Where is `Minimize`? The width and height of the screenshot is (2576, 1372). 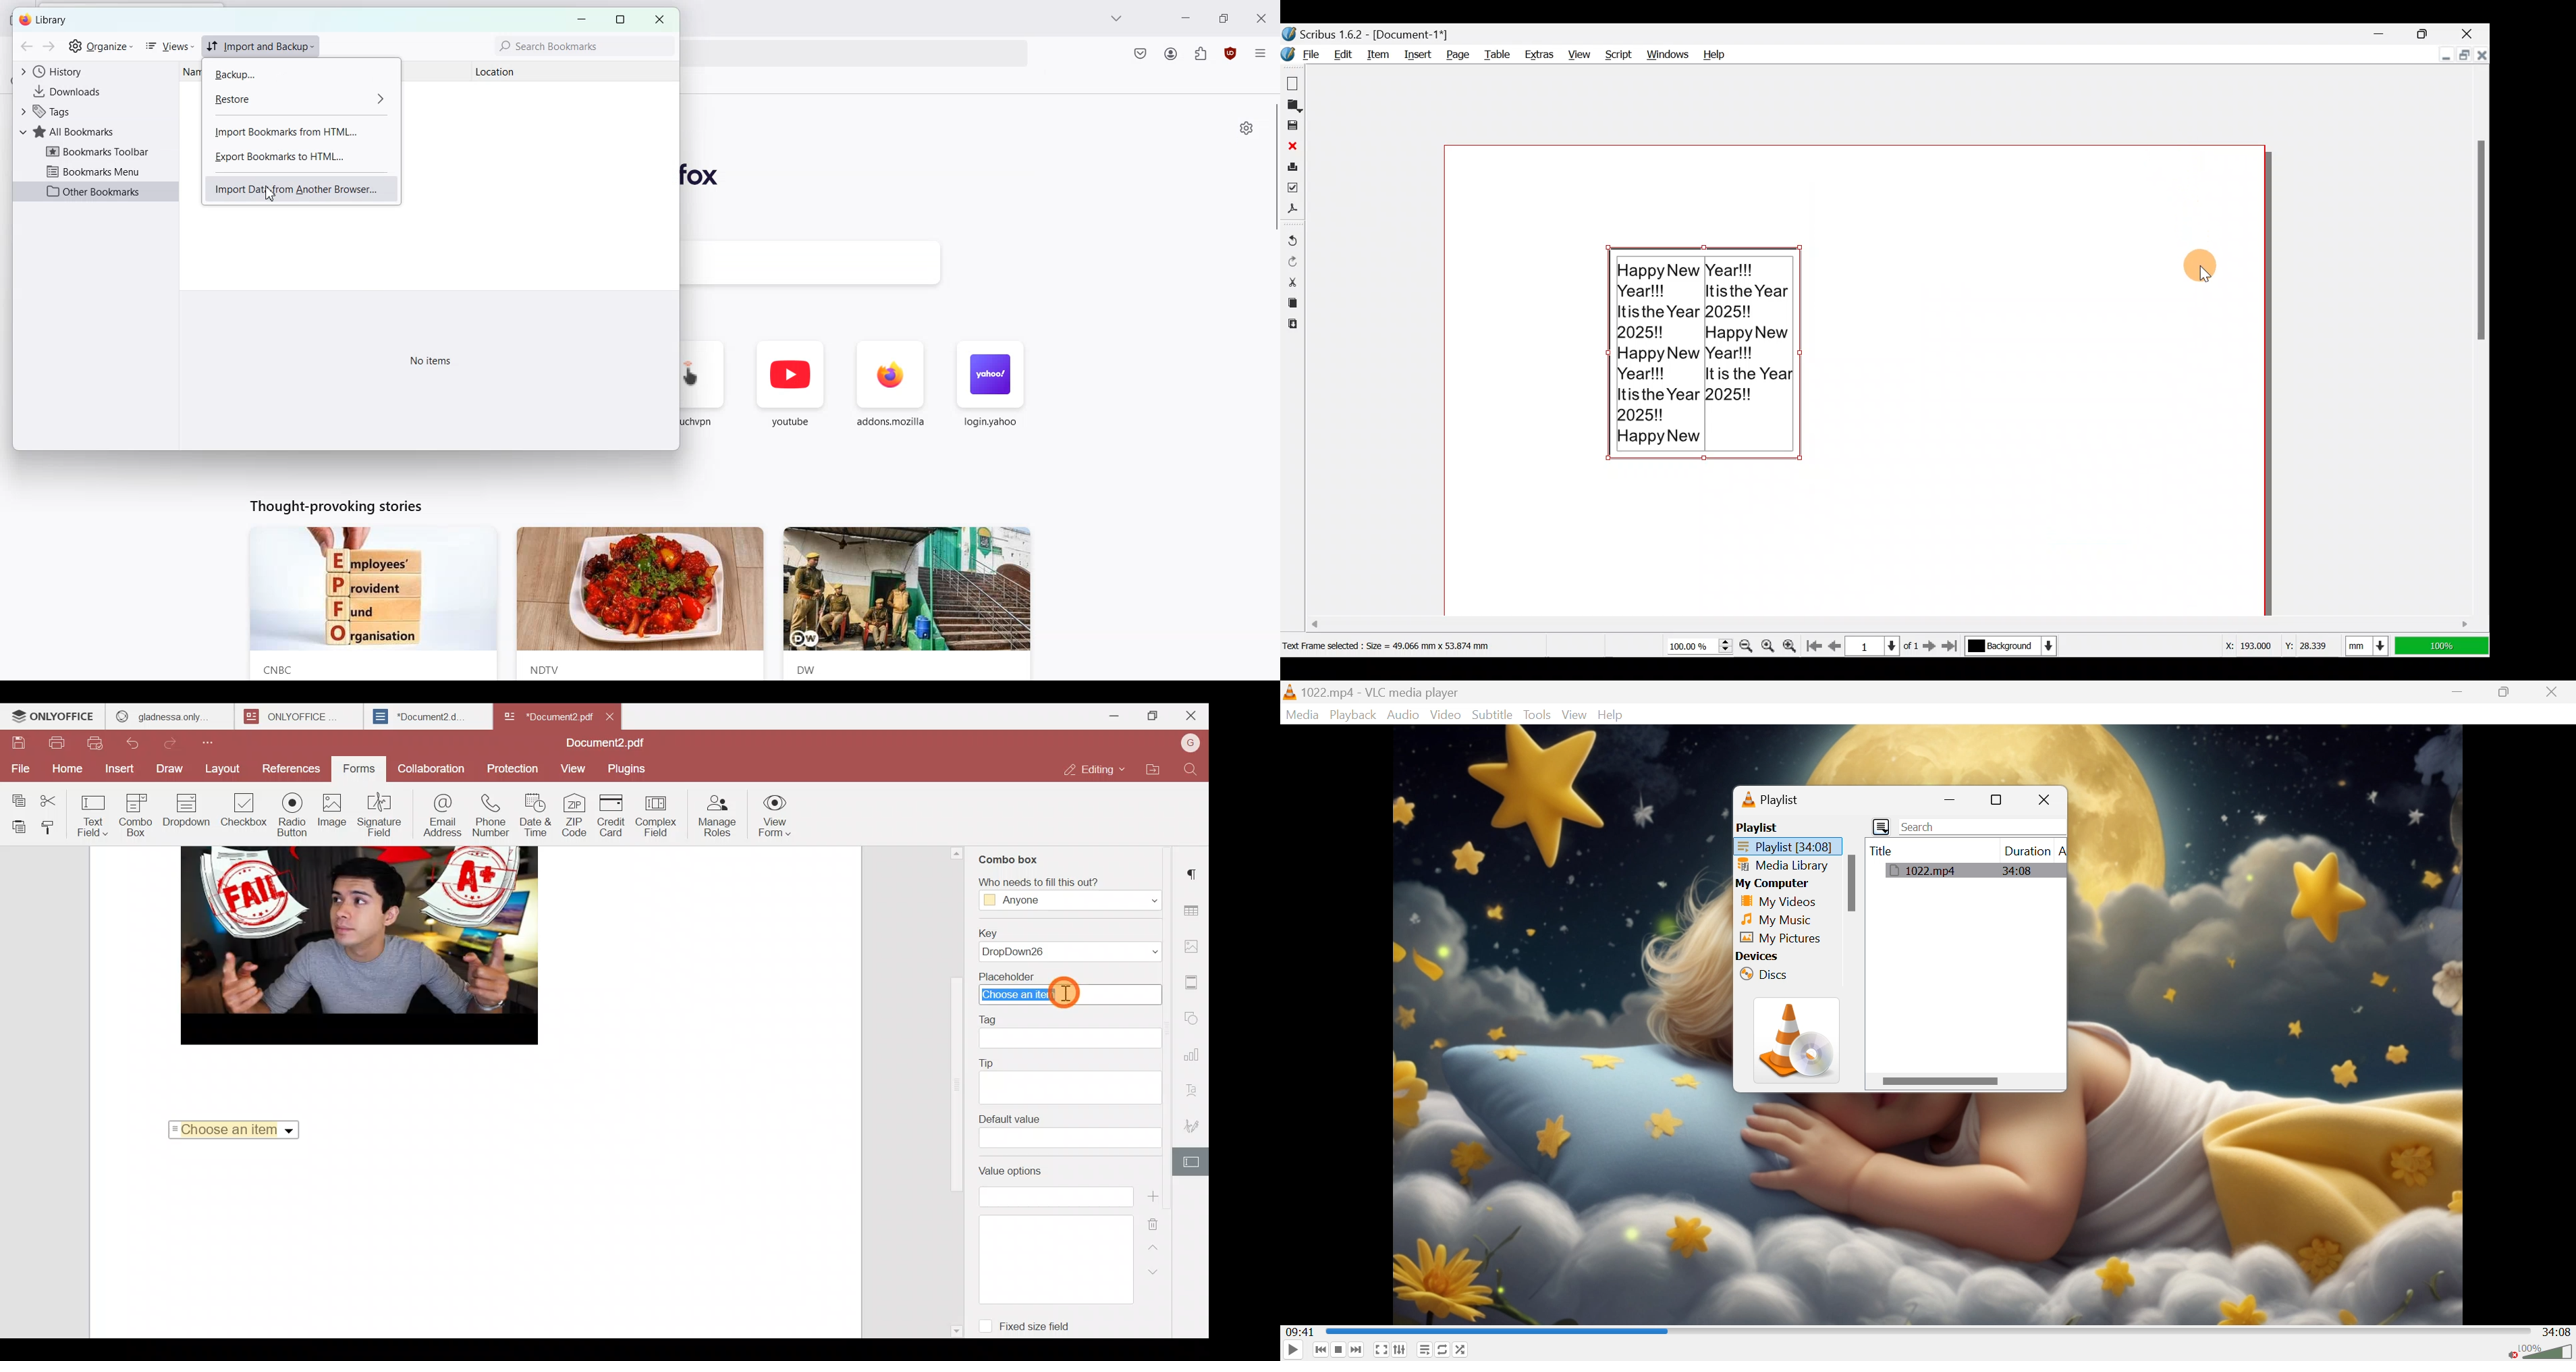
Minimize is located at coordinates (581, 19).